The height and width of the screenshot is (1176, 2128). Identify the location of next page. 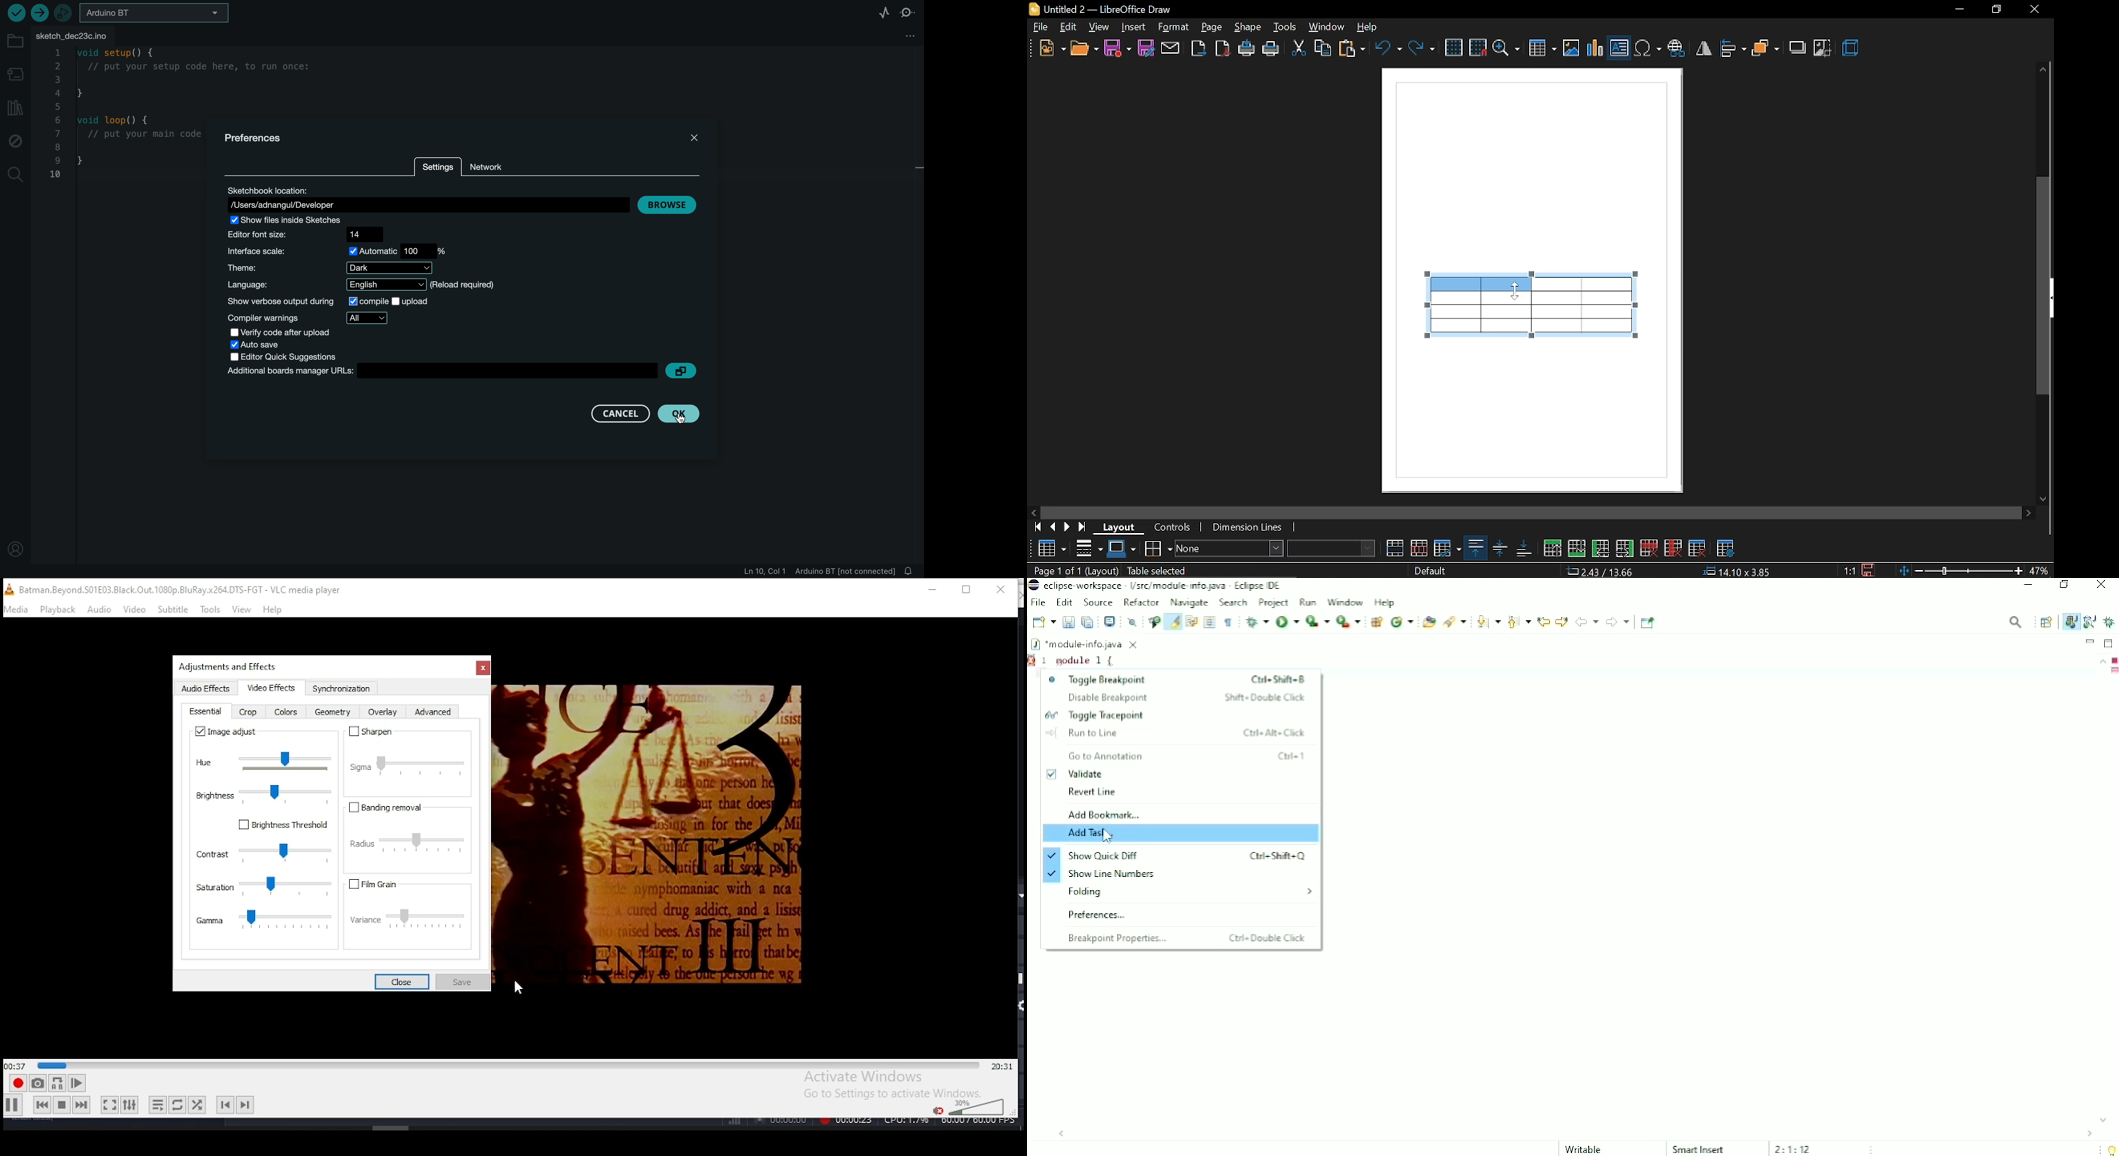
(1068, 527).